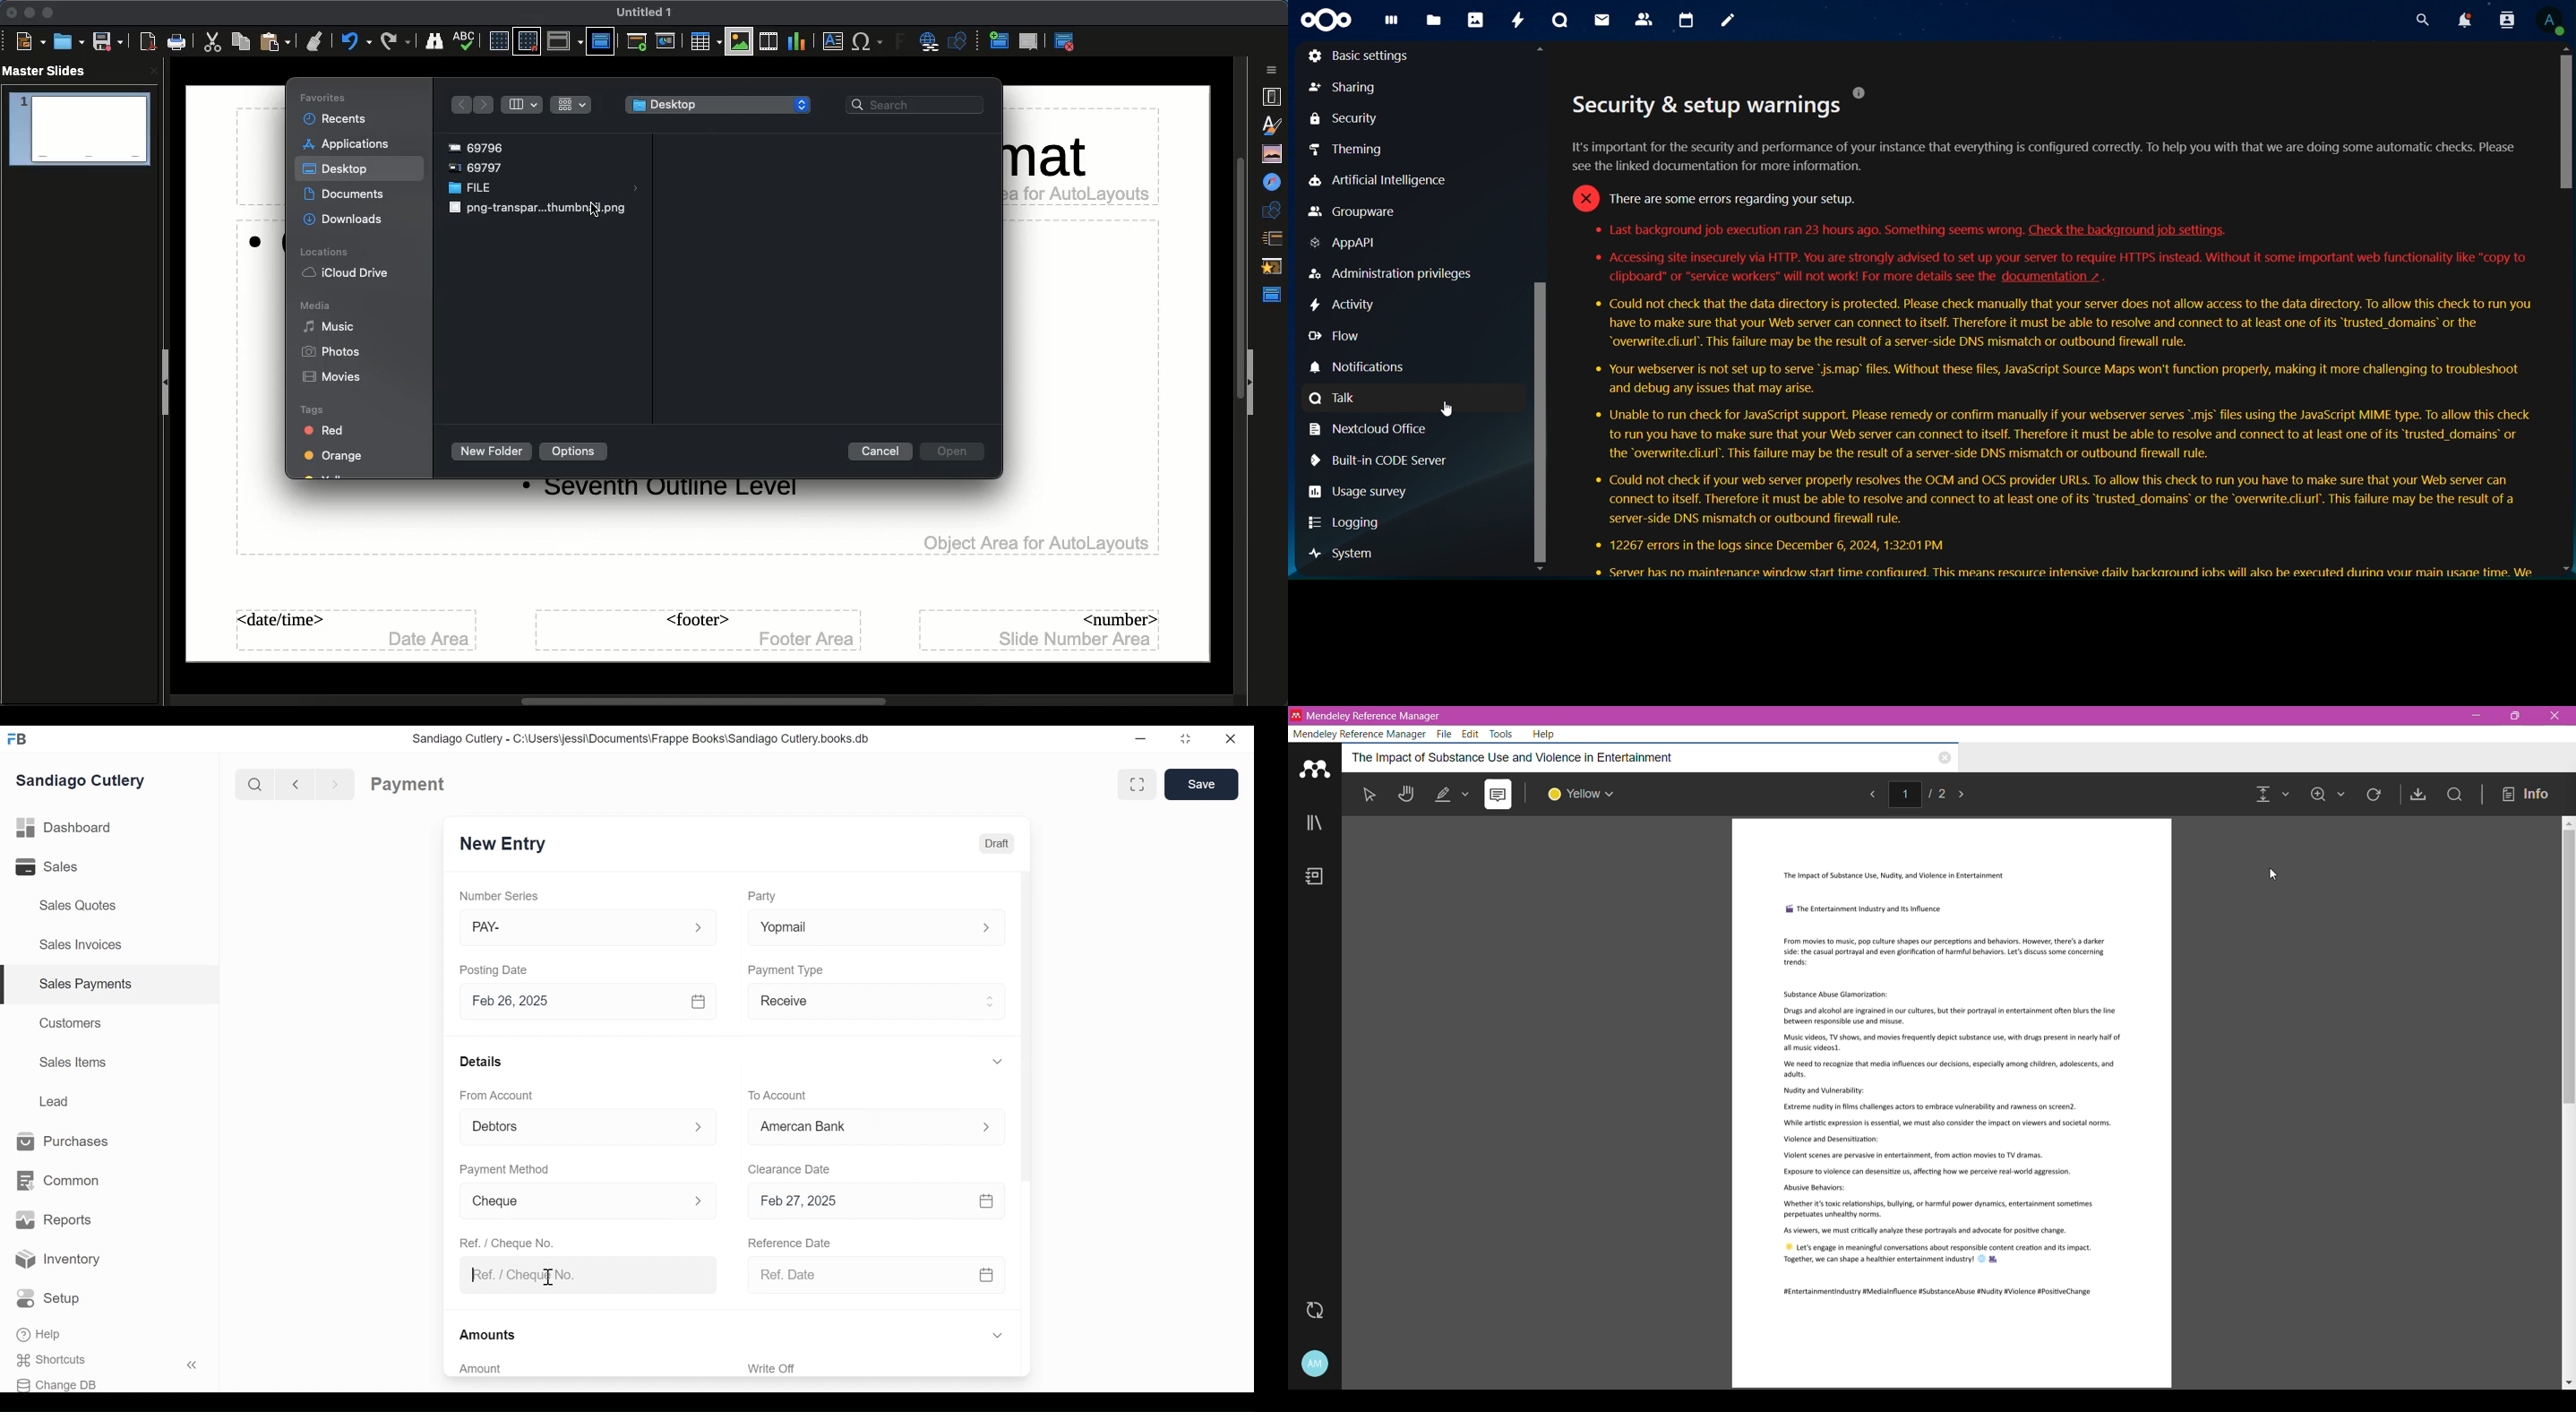 This screenshot has height=1428, width=2576. What do you see at coordinates (552, 1276) in the screenshot?
I see `cursor` at bounding box center [552, 1276].